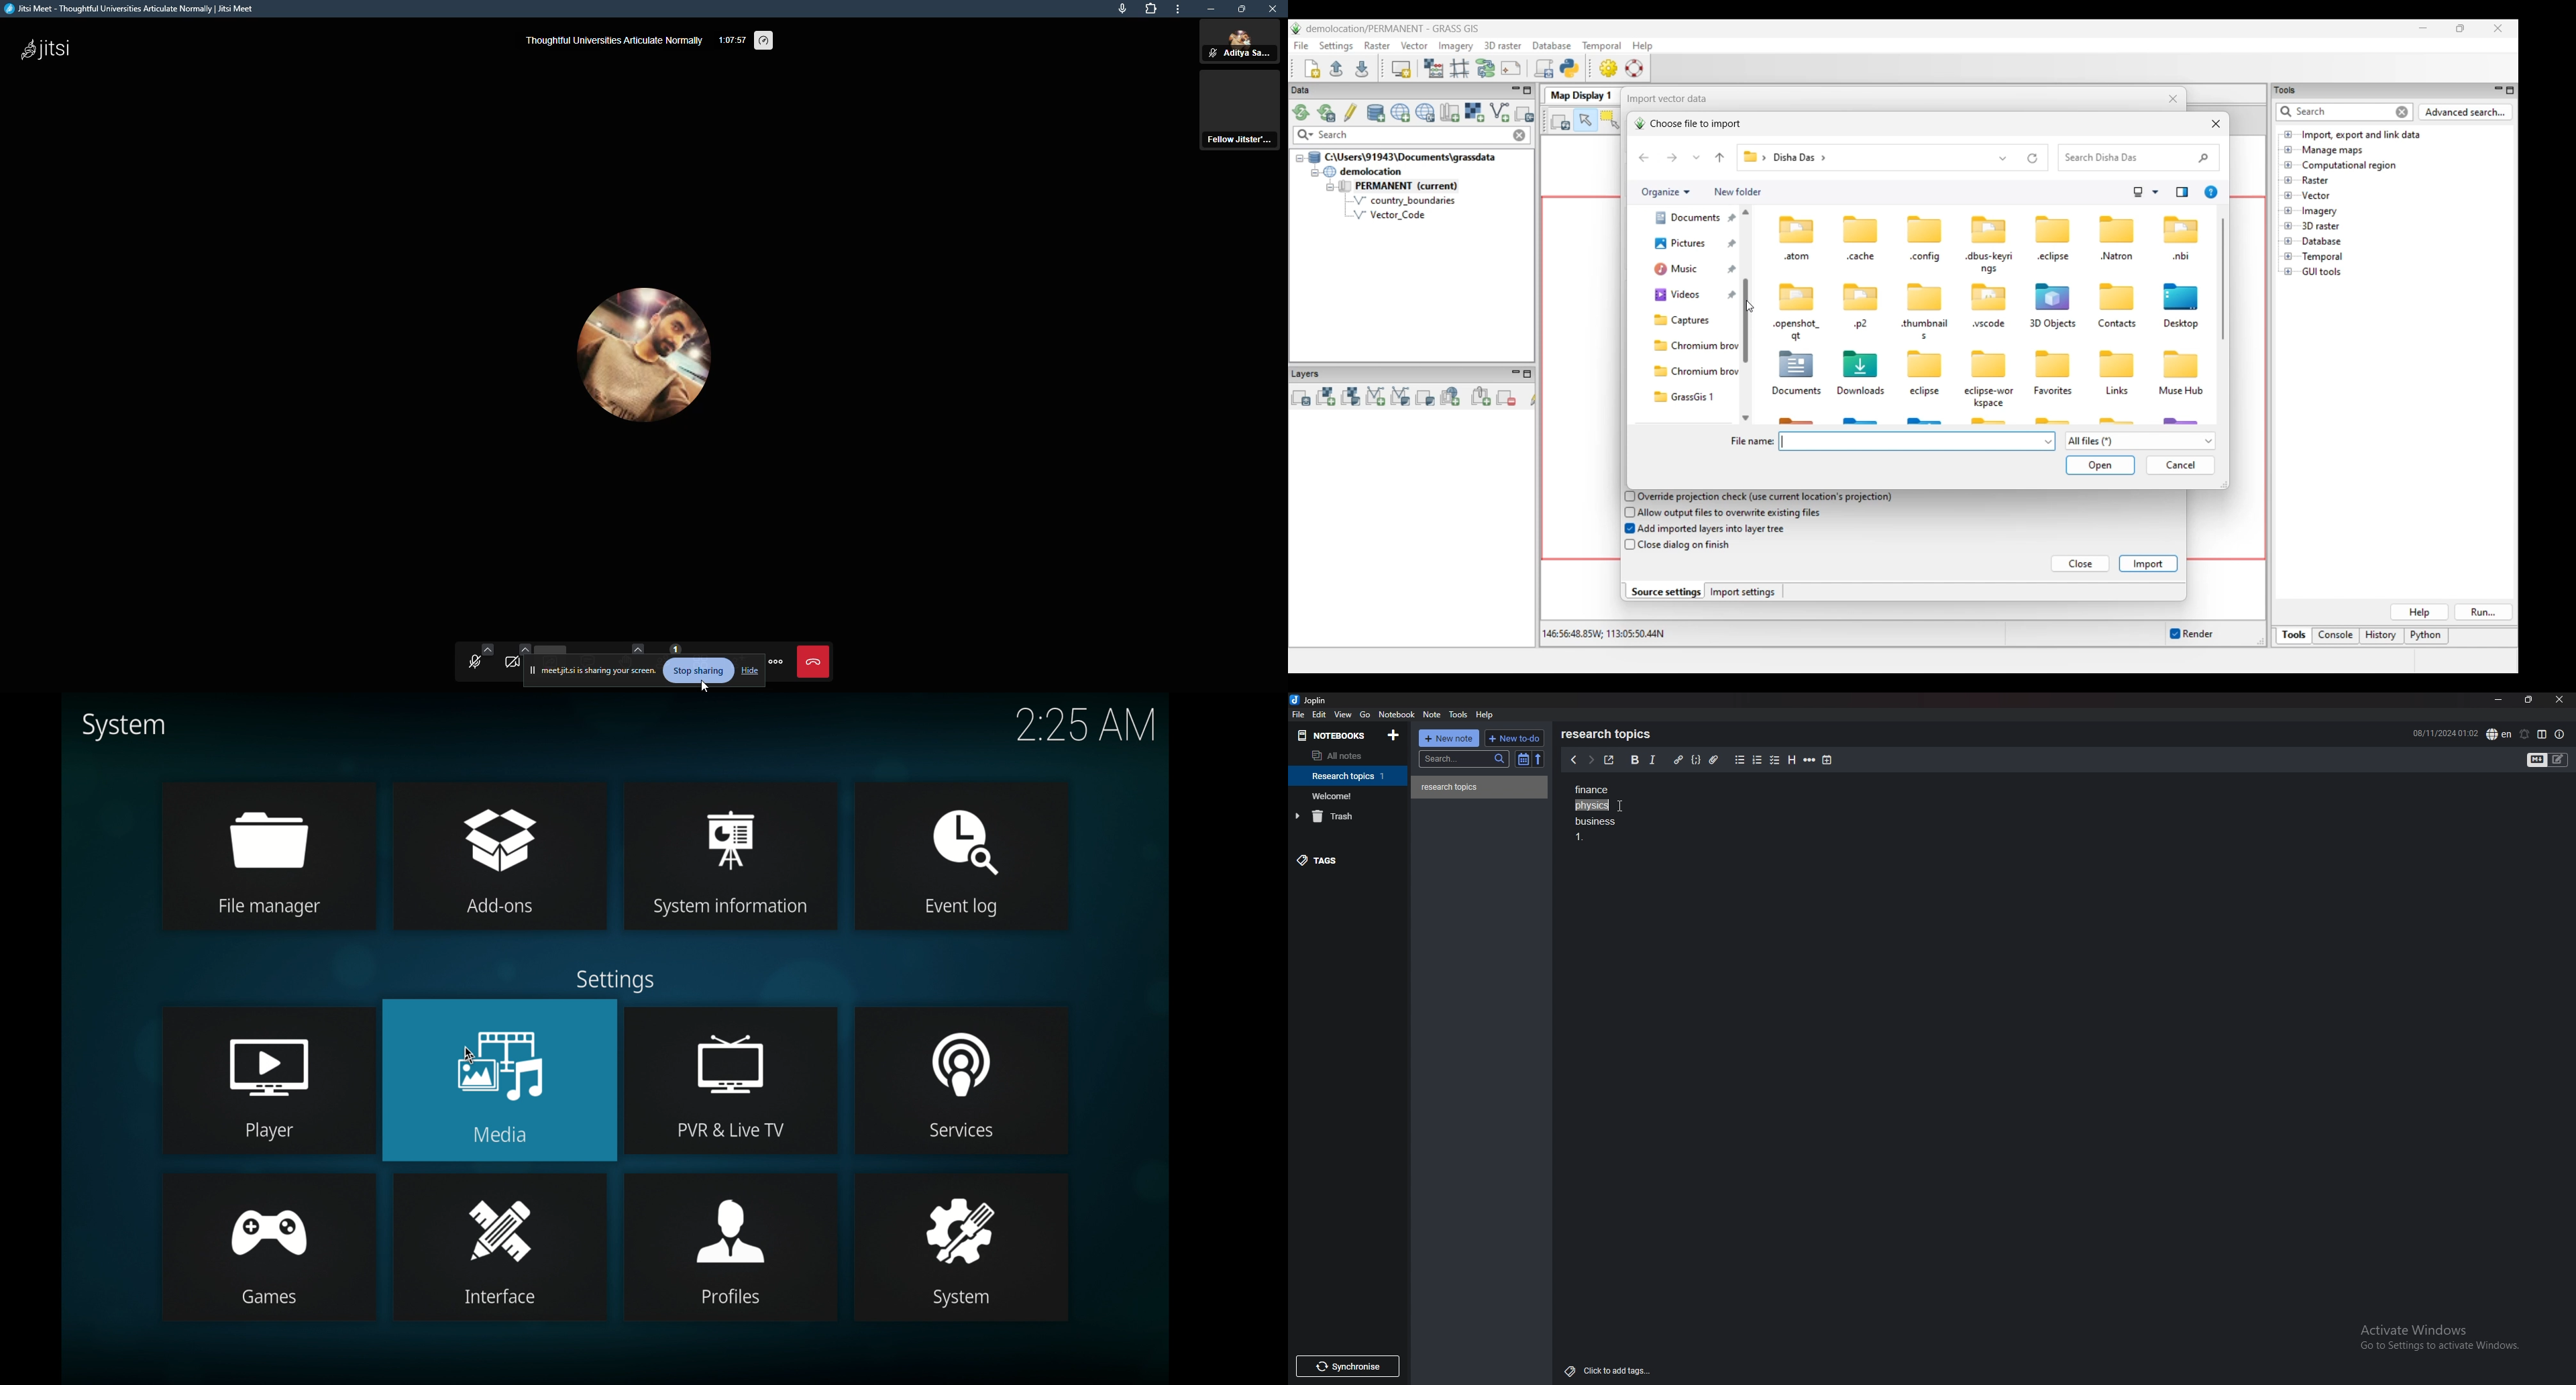  I want to click on search bar, so click(1465, 758).